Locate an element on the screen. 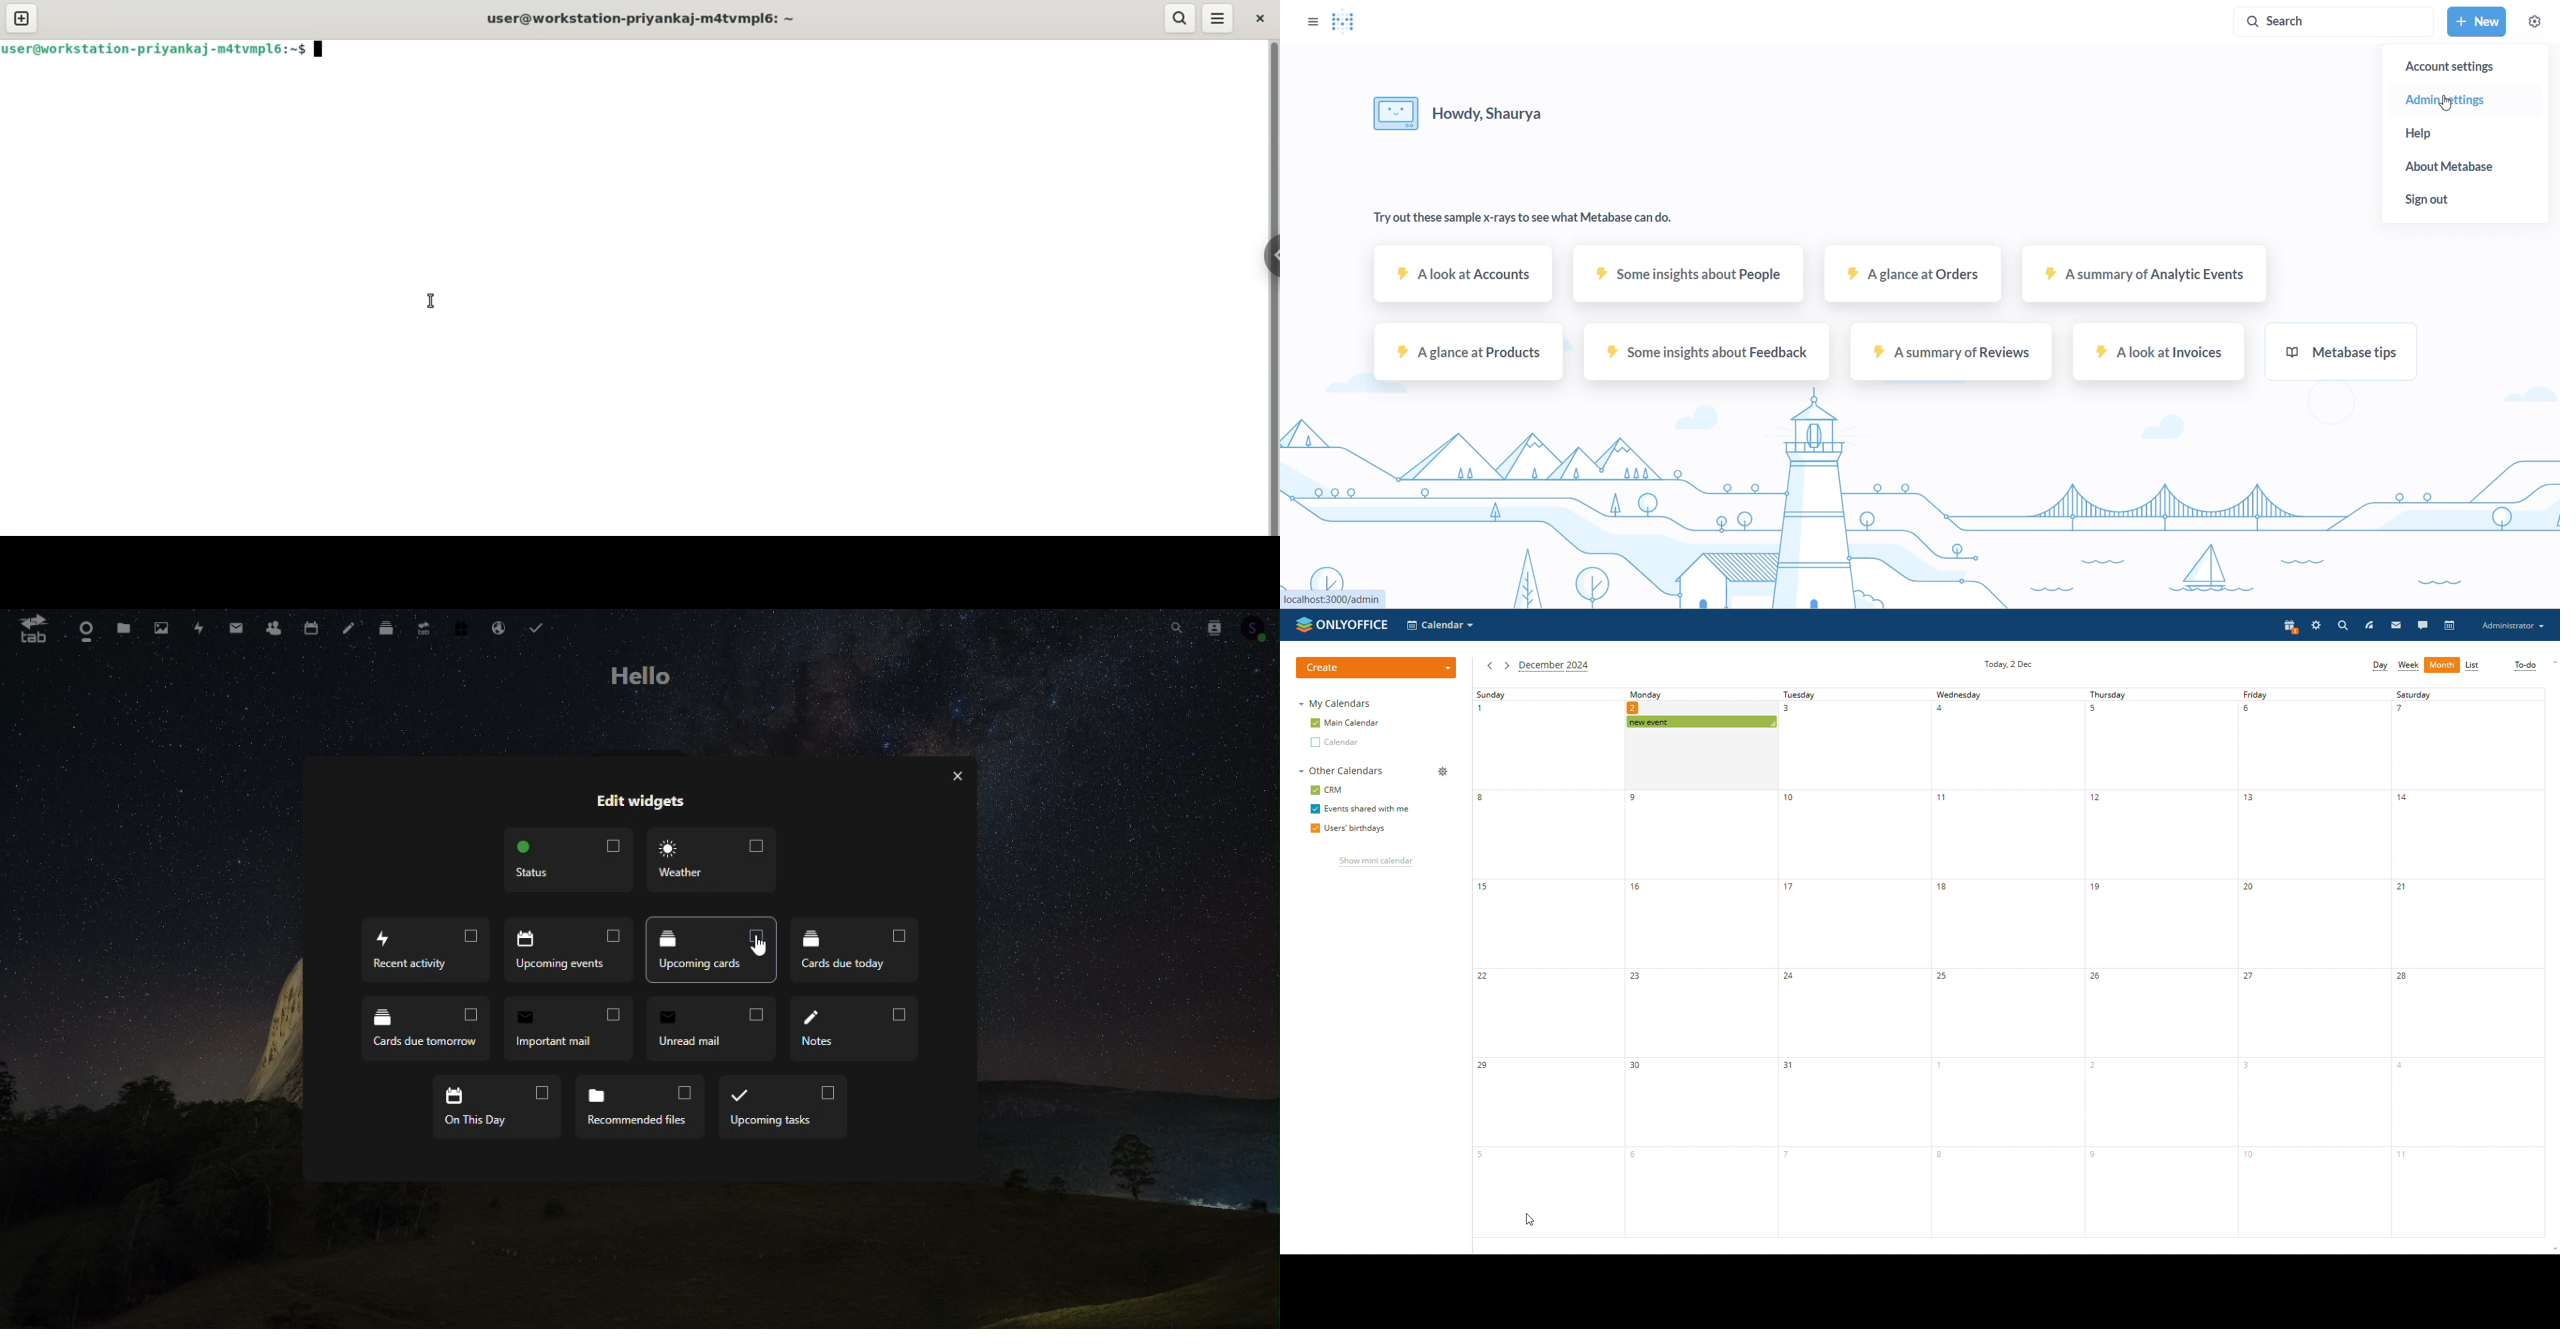 Image resolution: width=2576 pixels, height=1344 pixels. Notes is located at coordinates (856, 1030).